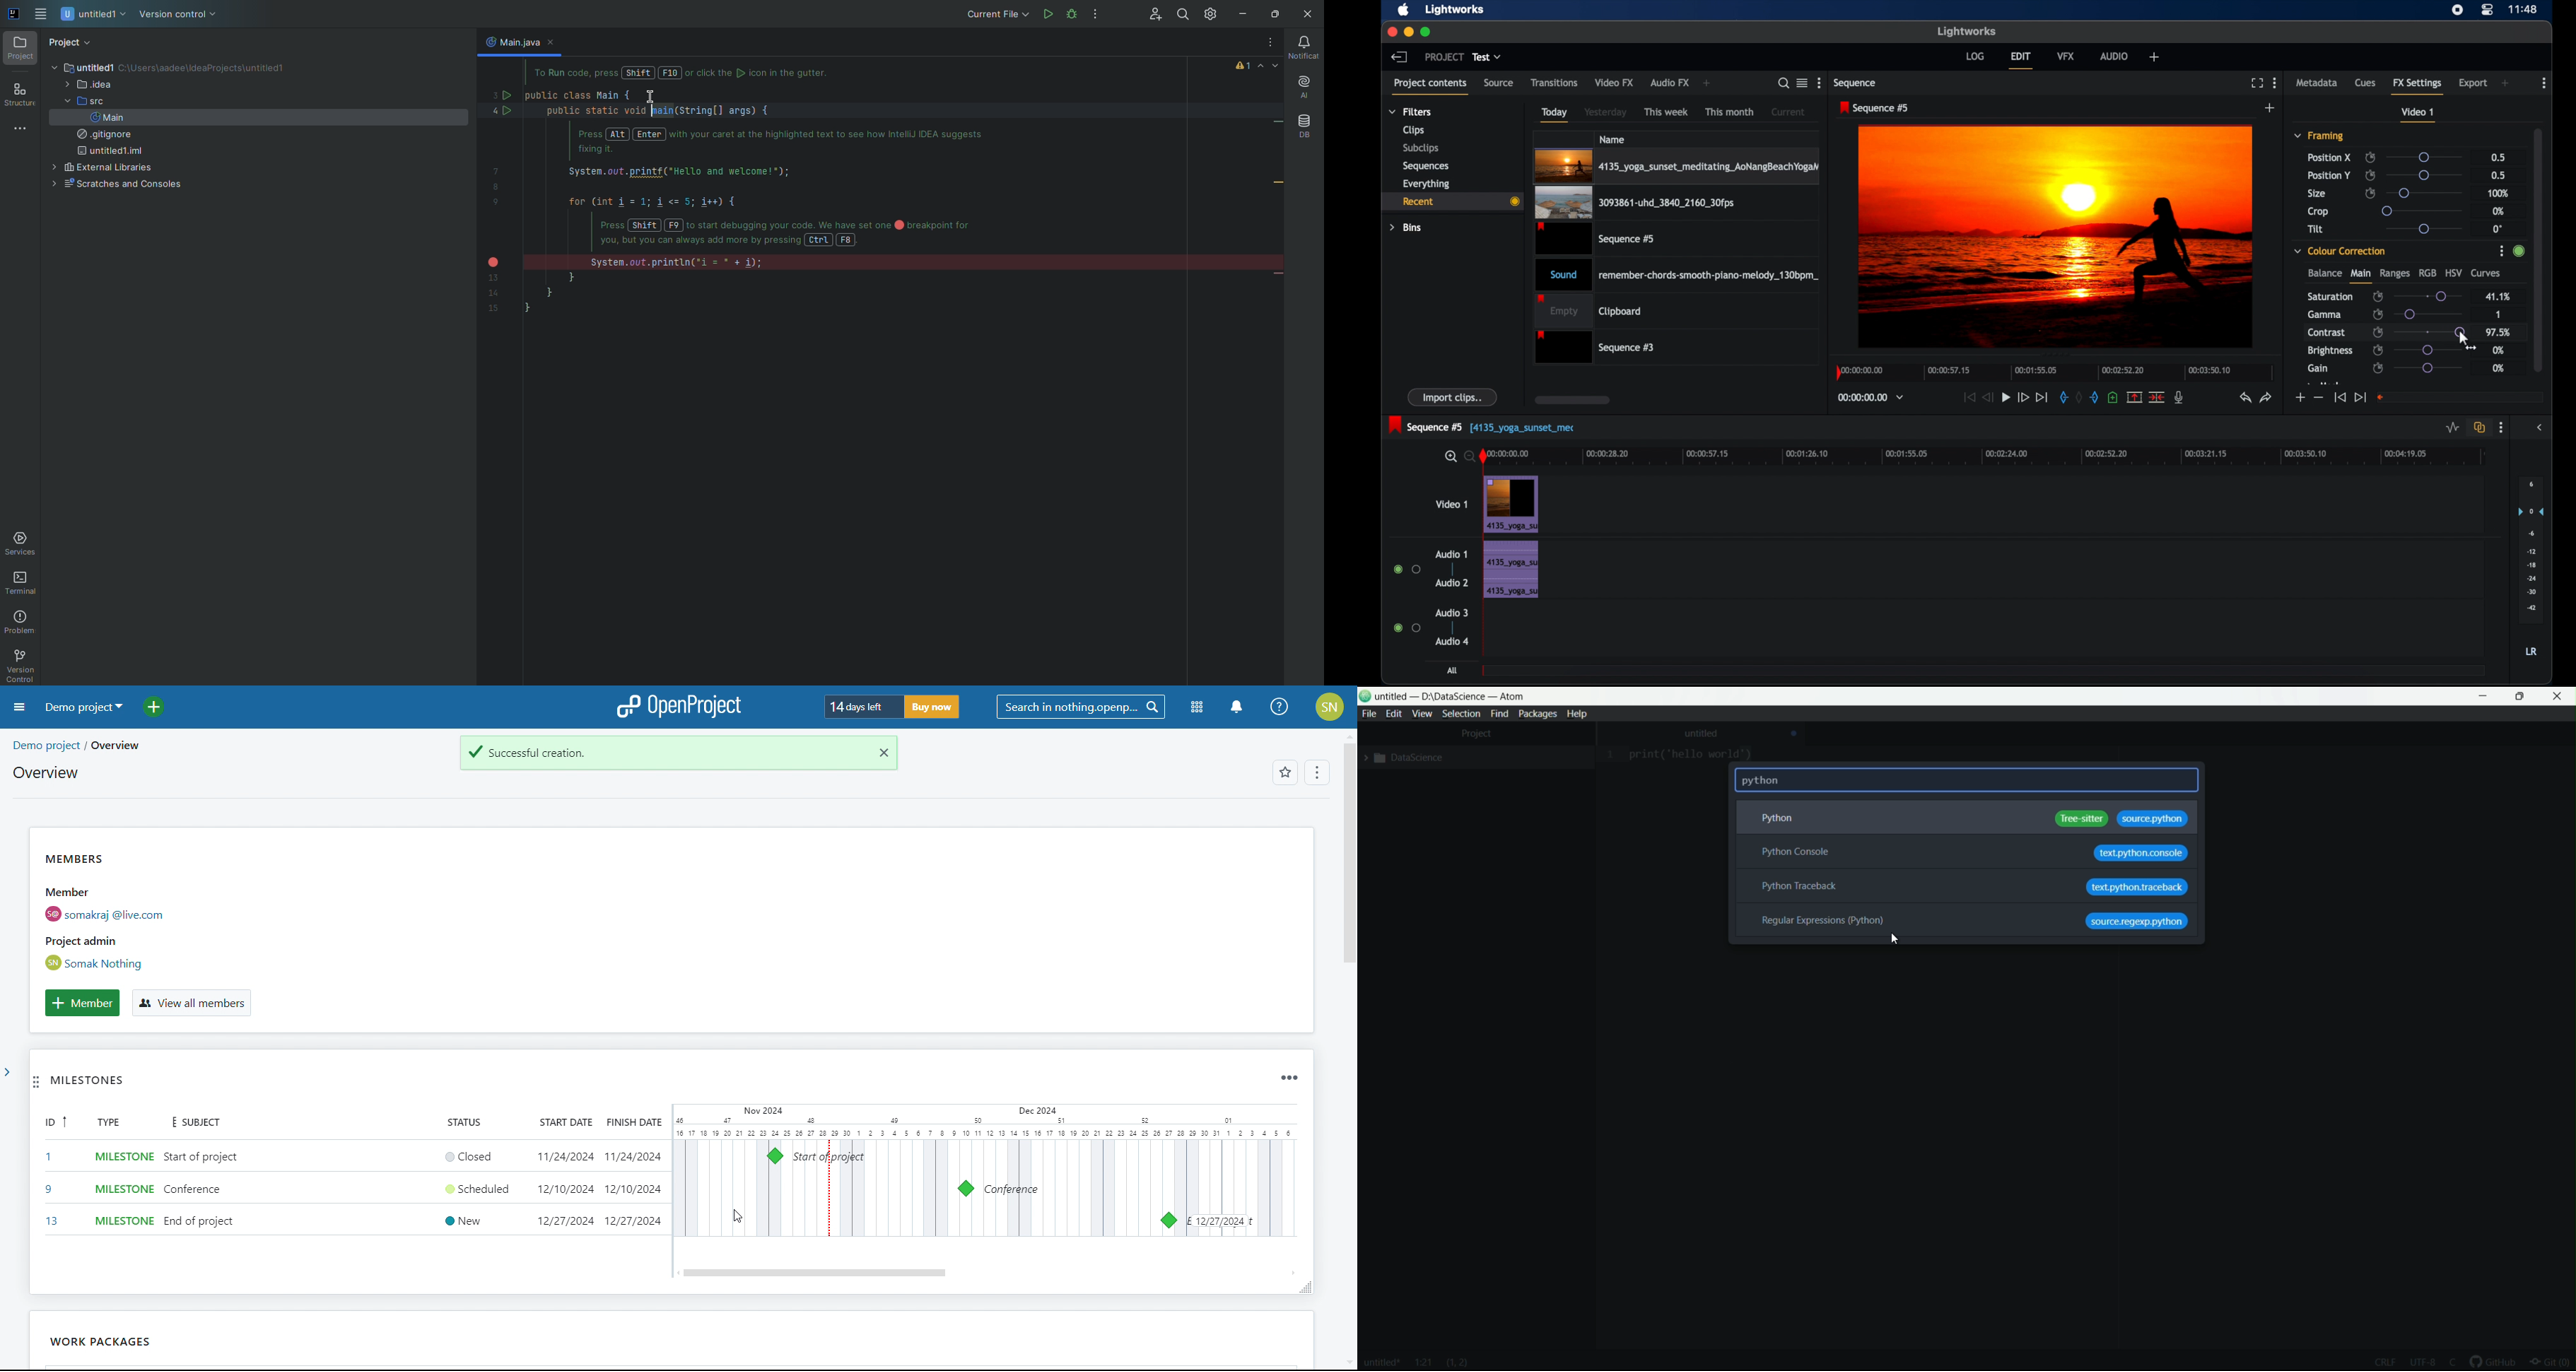 Image resolution: width=2576 pixels, height=1372 pixels. What do you see at coordinates (1797, 886) in the screenshot?
I see `python traceback` at bounding box center [1797, 886].